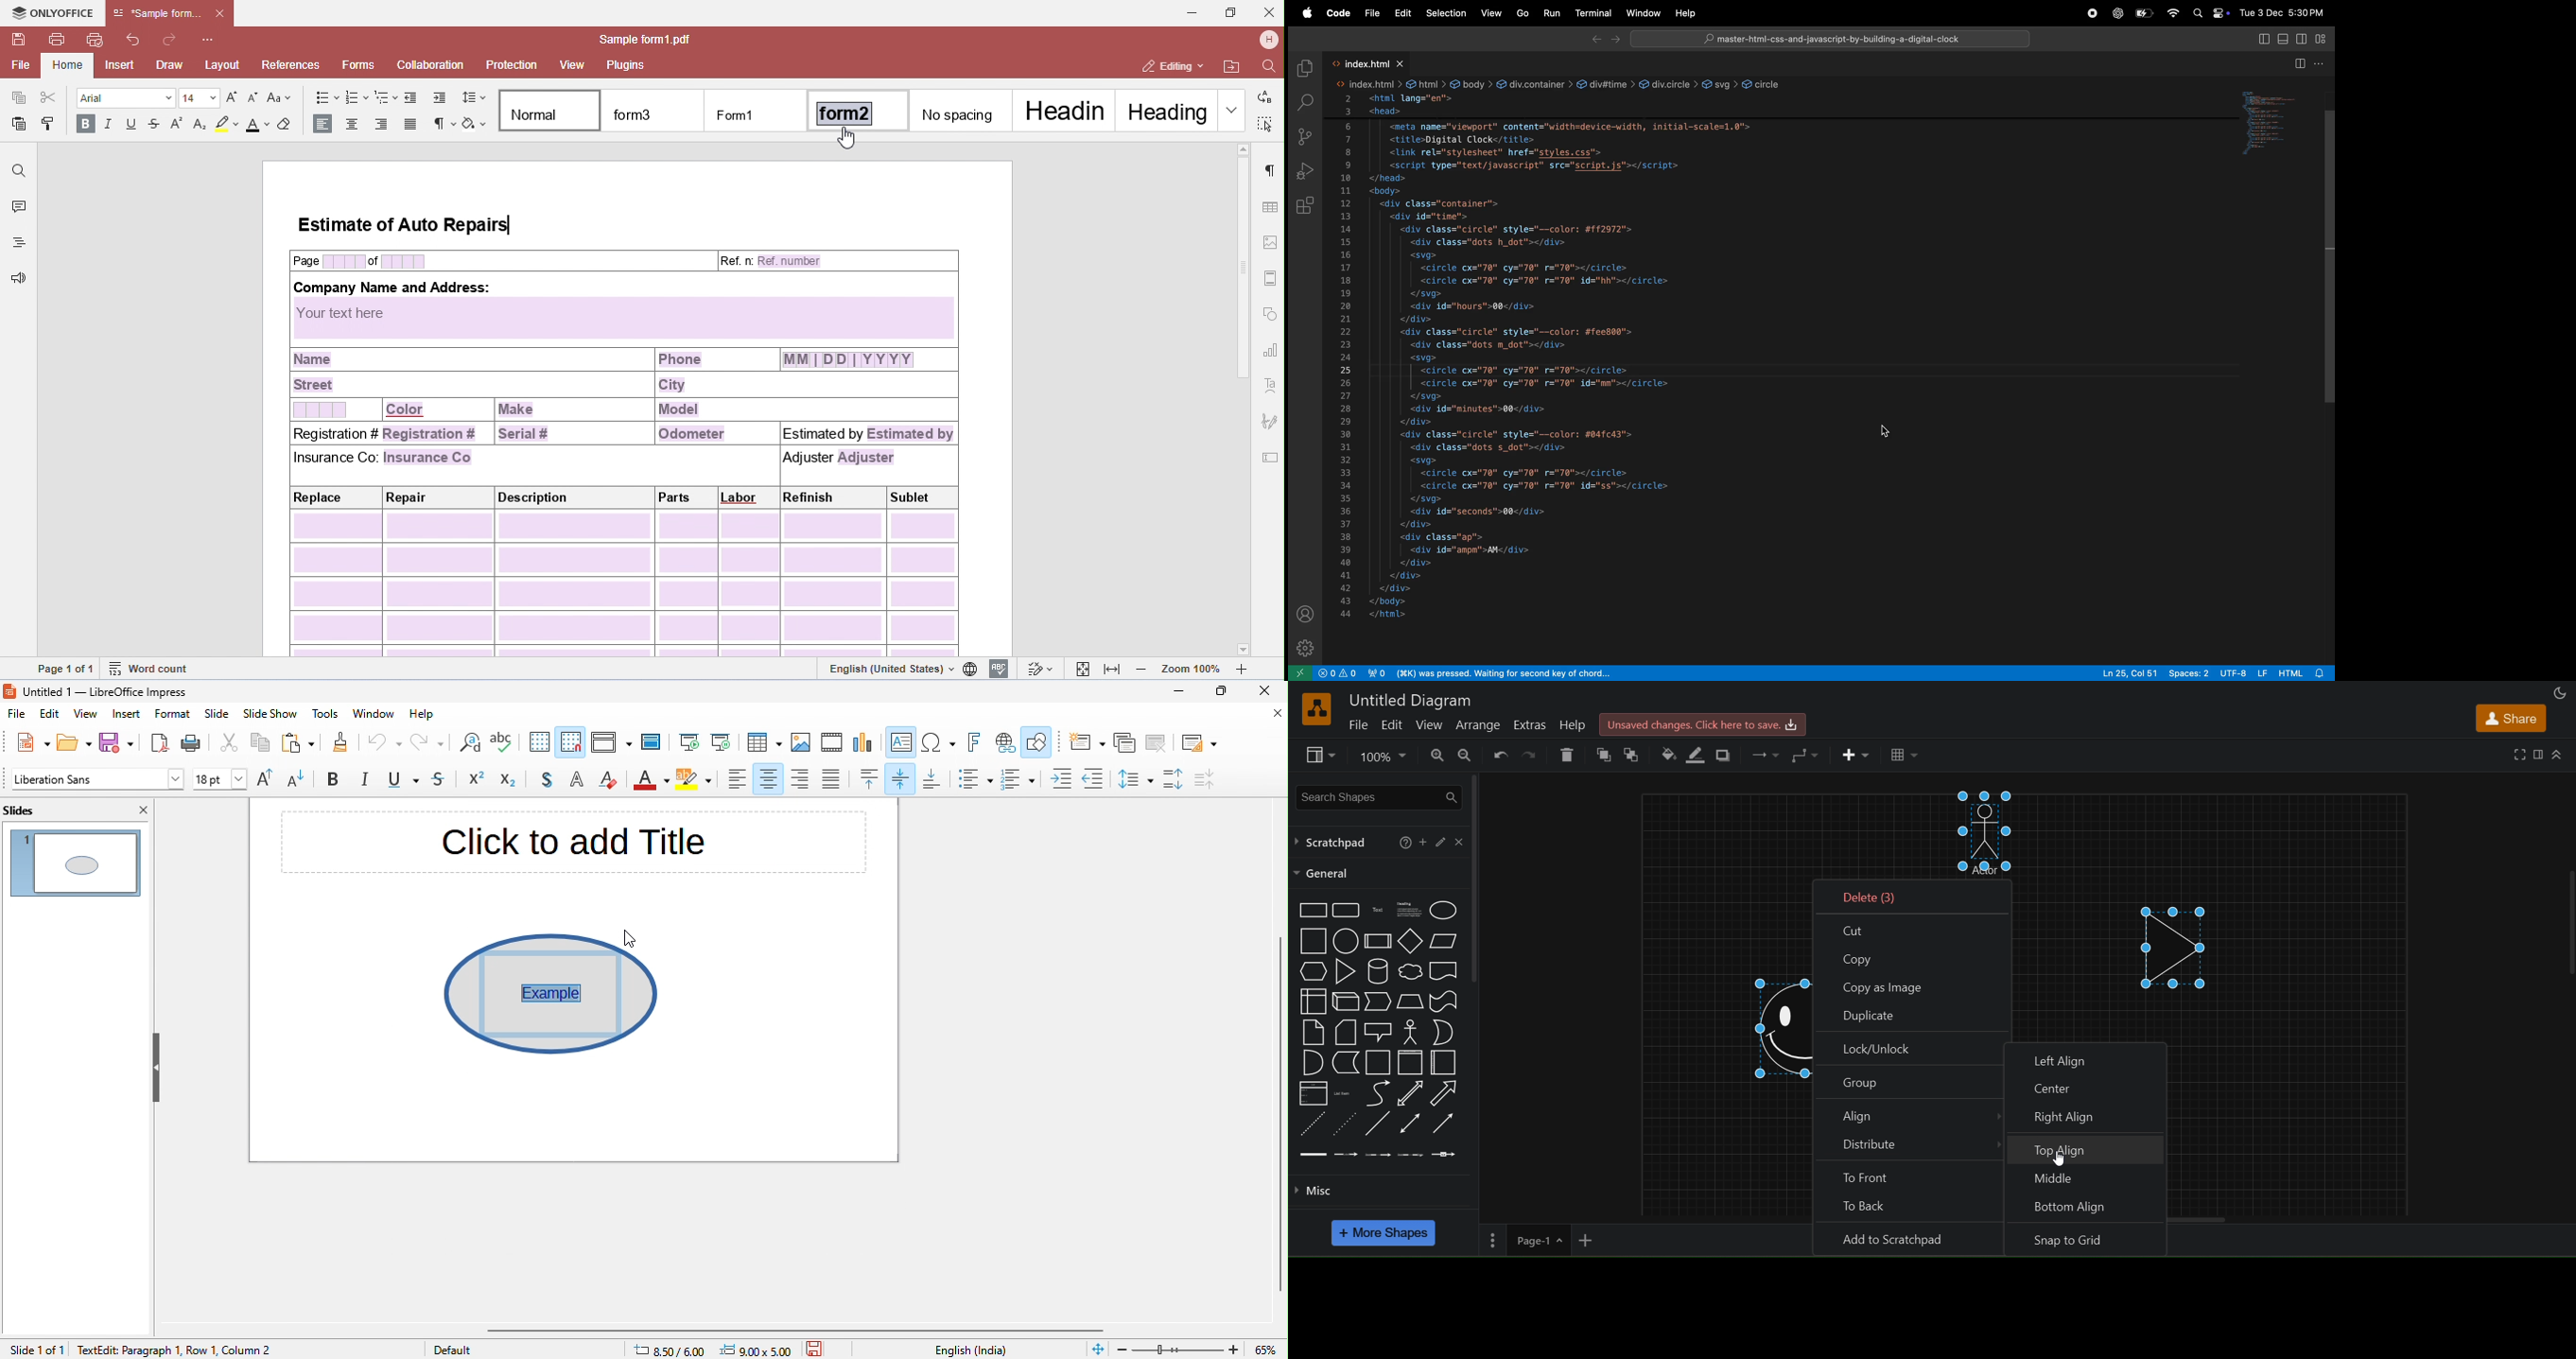 The width and height of the screenshot is (2576, 1372). Describe the element at coordinates (1379, 795) in the screenshot. I see `search shapes` at that location.